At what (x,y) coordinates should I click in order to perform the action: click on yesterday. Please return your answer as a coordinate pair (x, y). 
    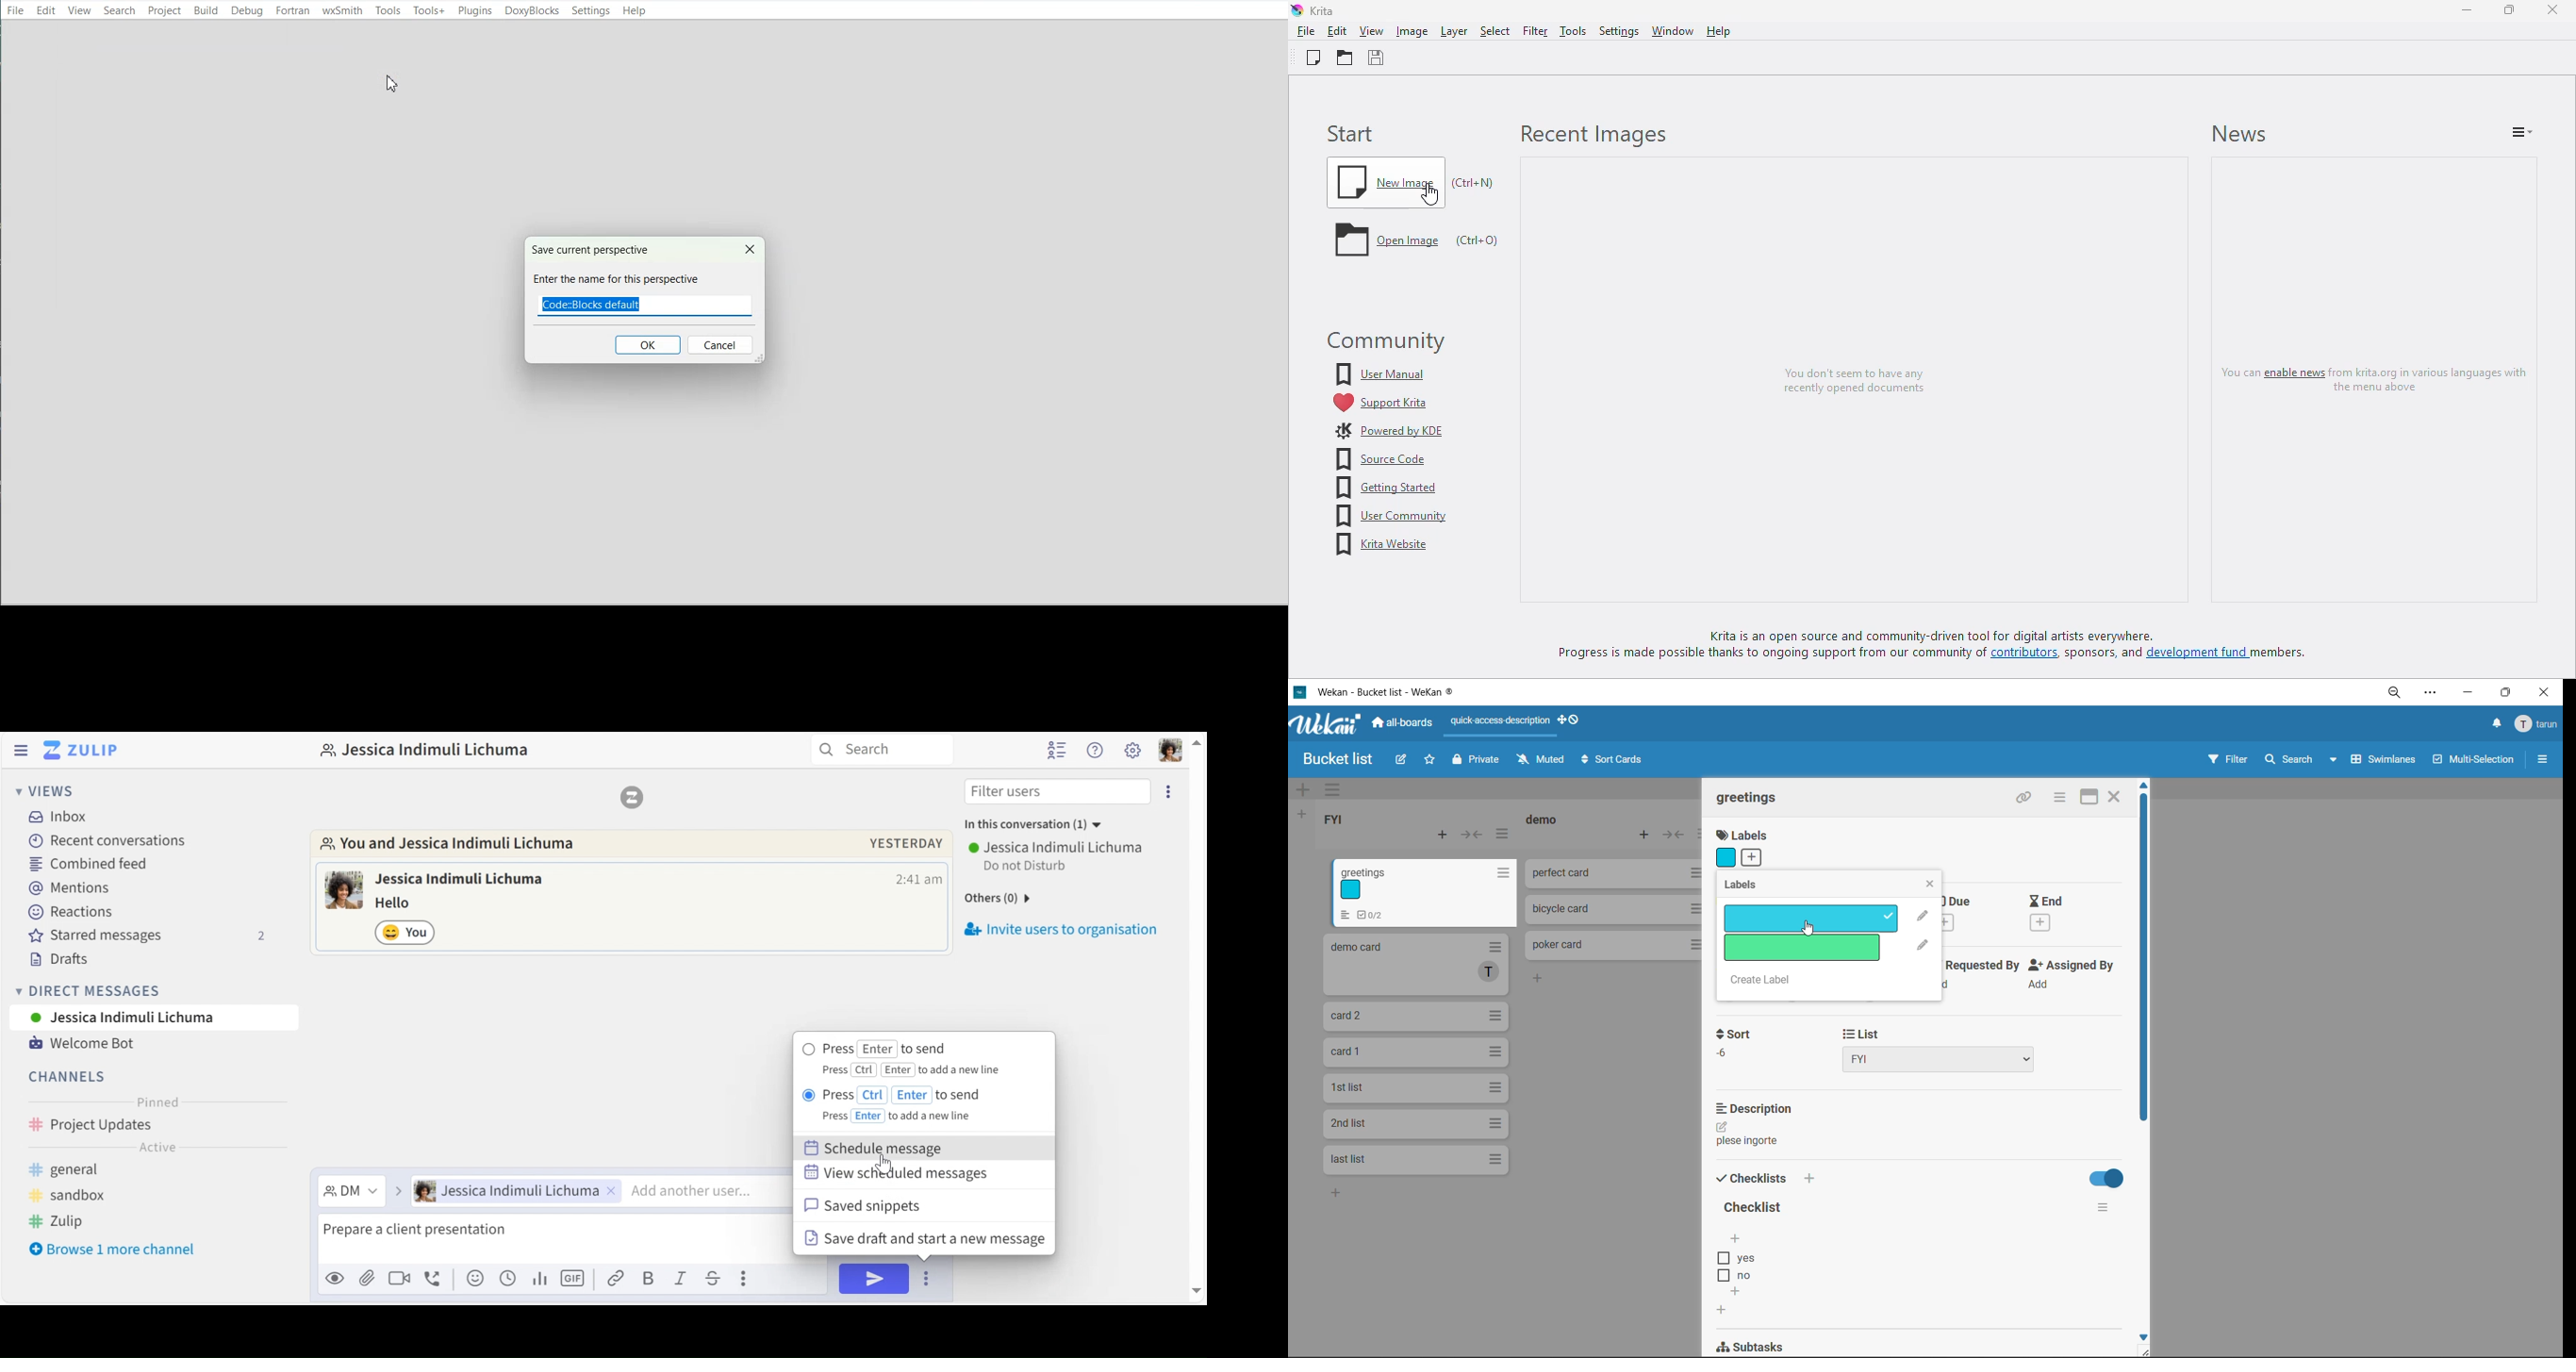
    Looking at the image, I should click on (906, 843).